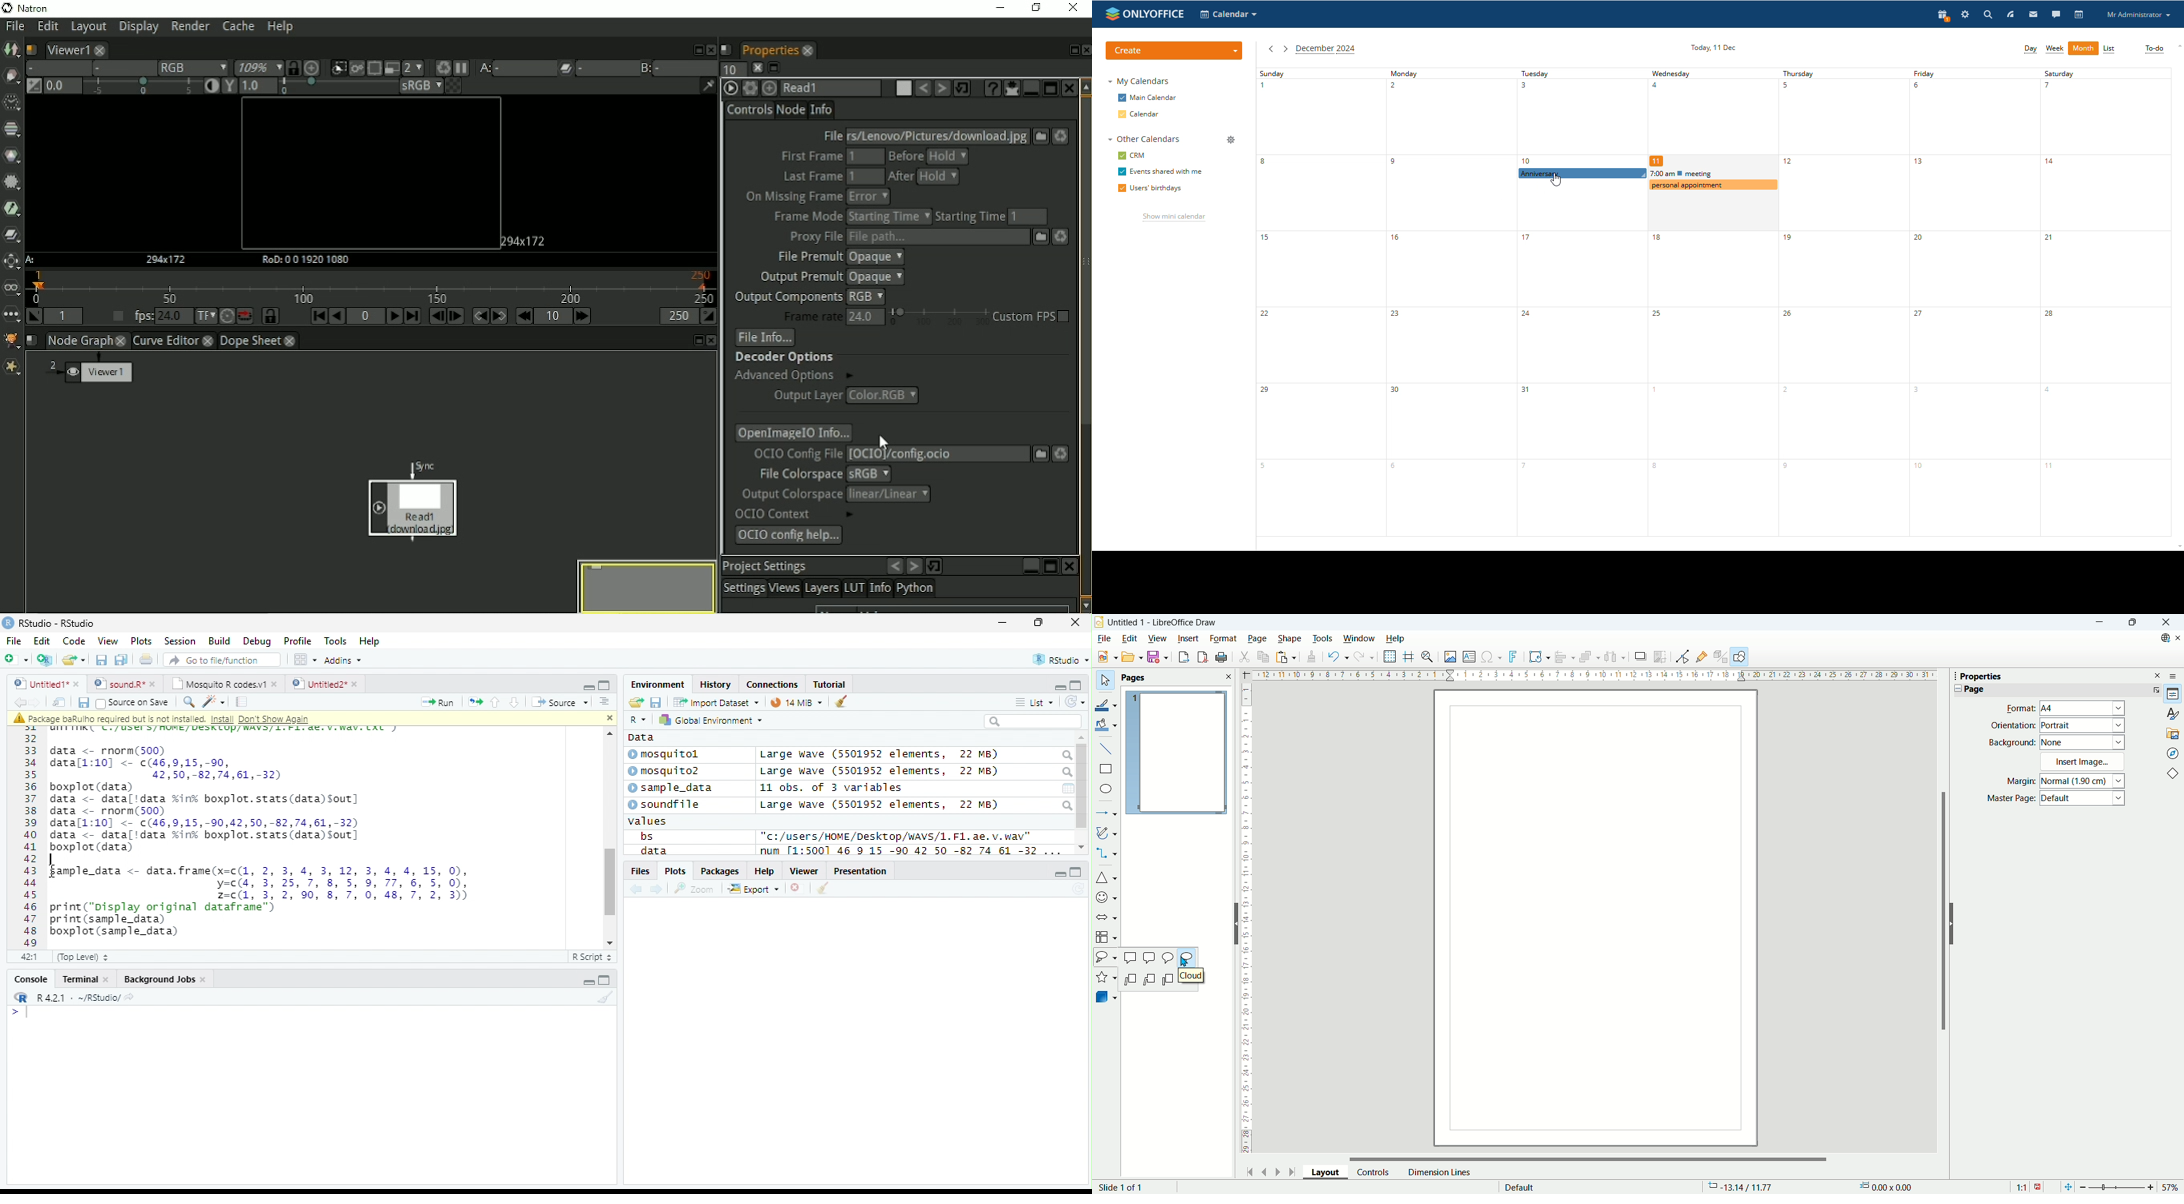  I want to click on Properties, so click(2173, 694).